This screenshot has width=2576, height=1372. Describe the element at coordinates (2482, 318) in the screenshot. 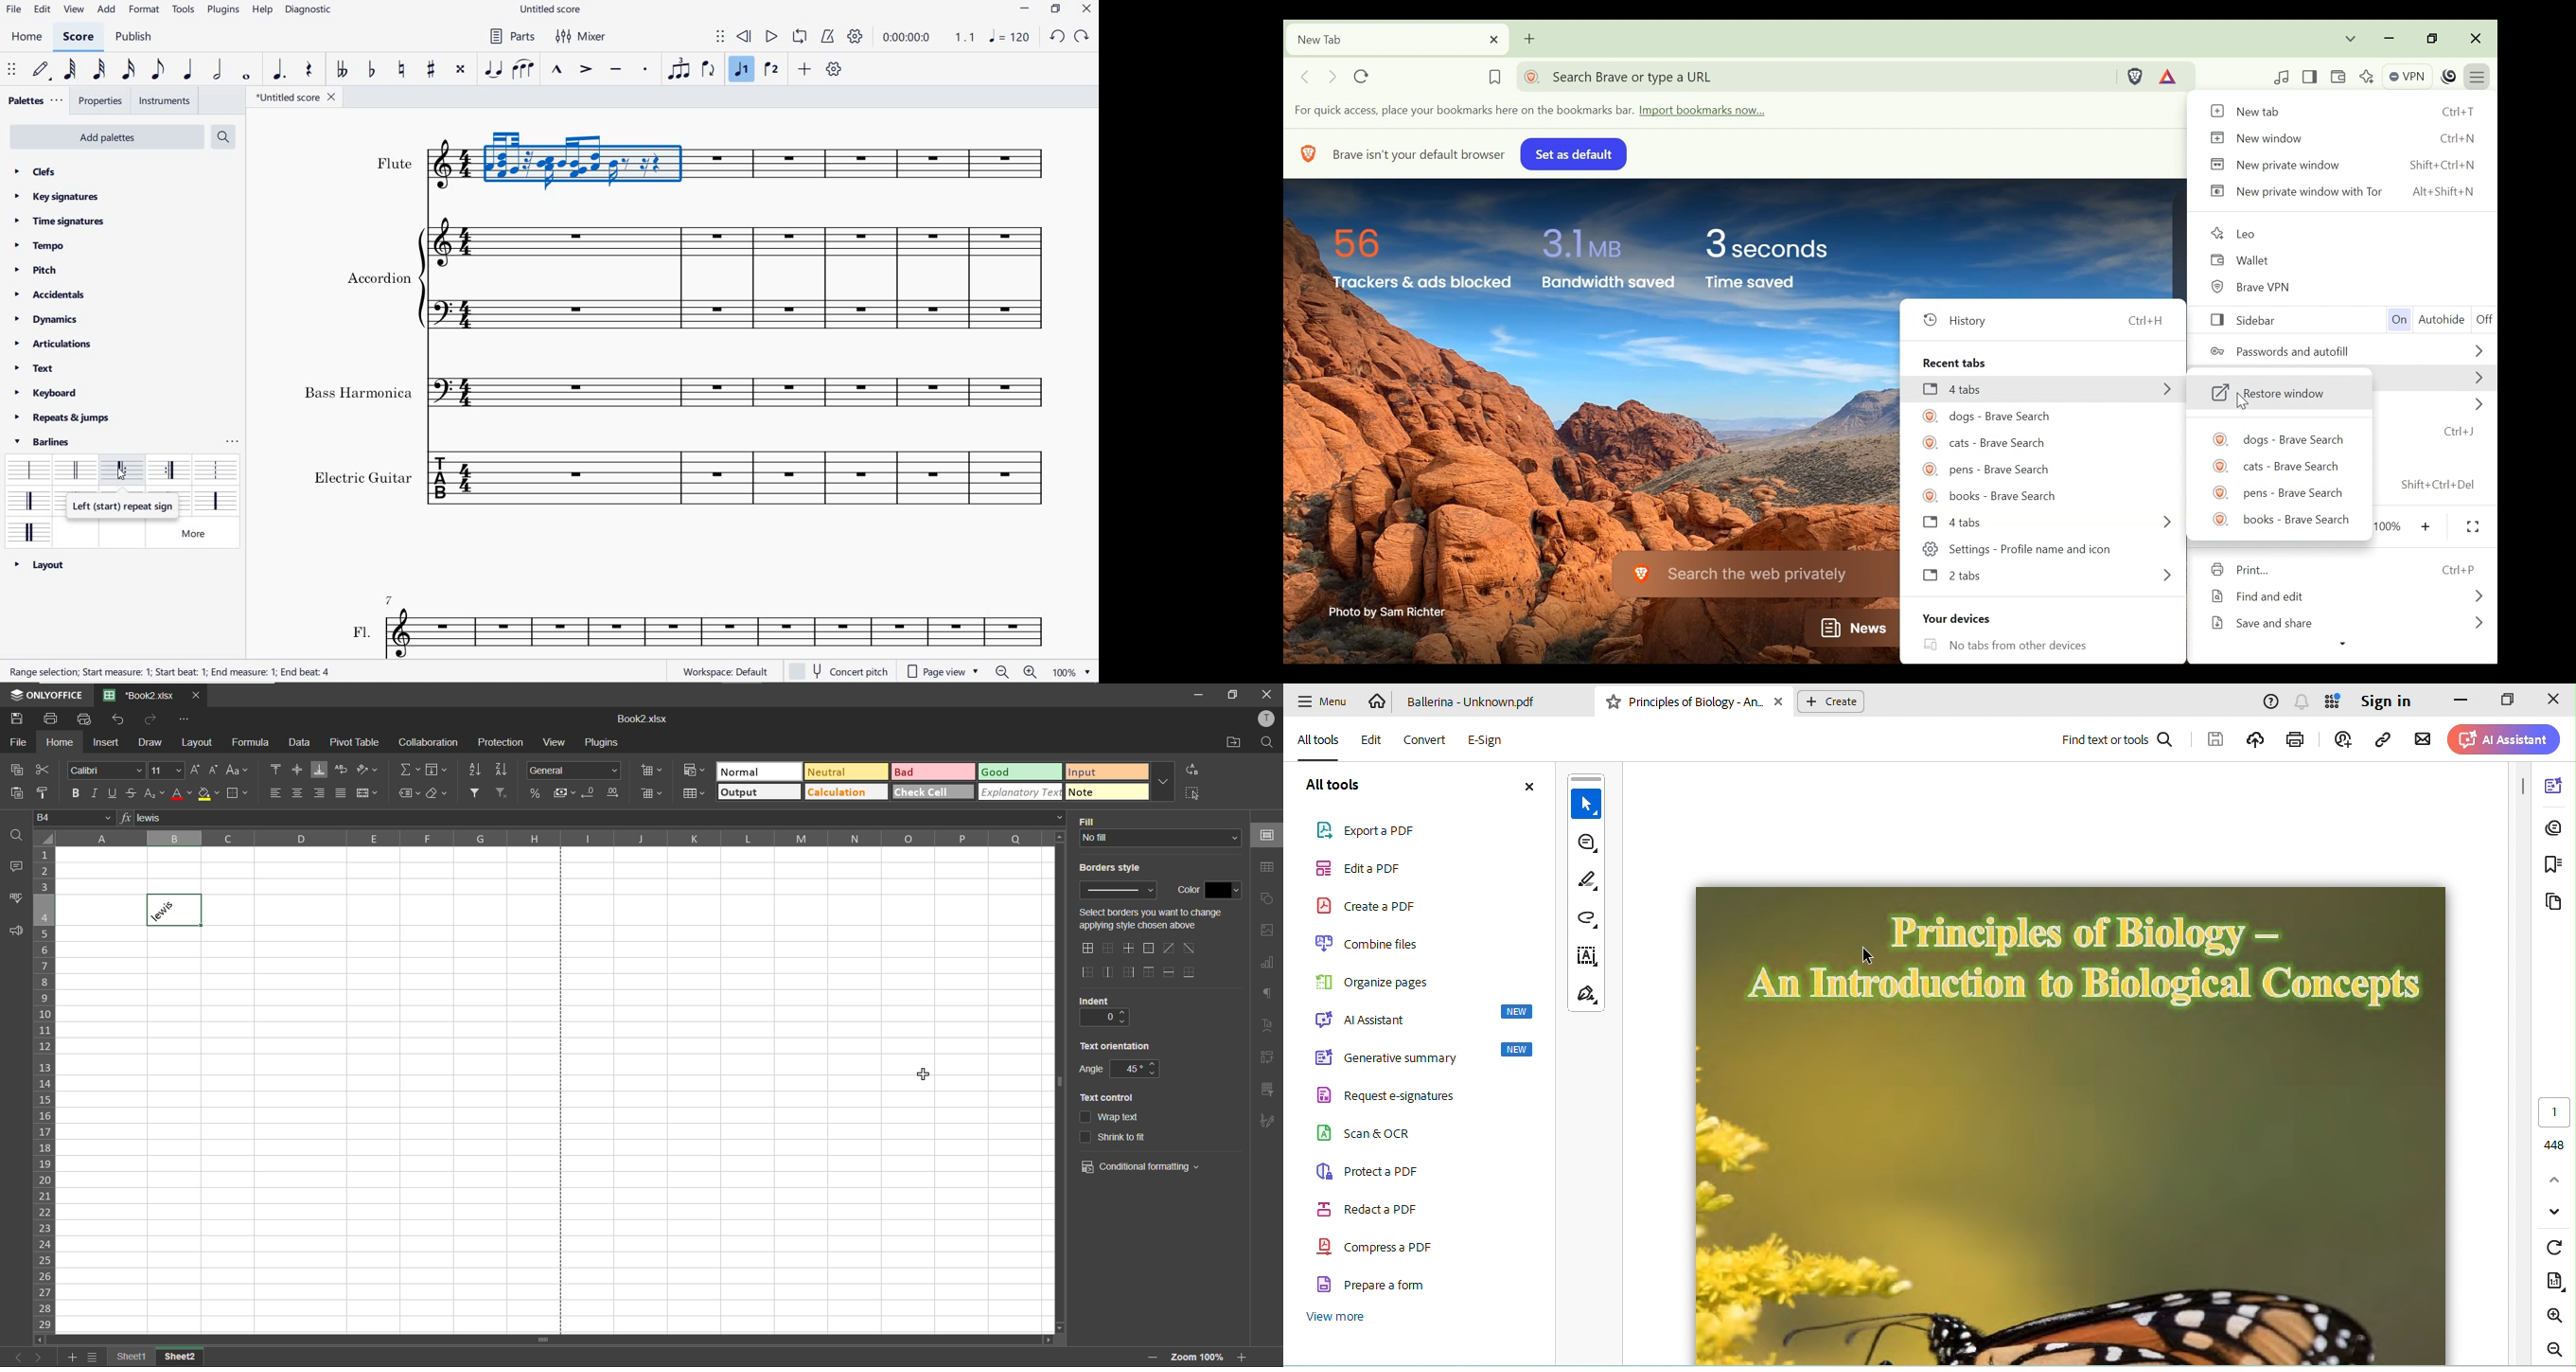

I see `Off` at that location.